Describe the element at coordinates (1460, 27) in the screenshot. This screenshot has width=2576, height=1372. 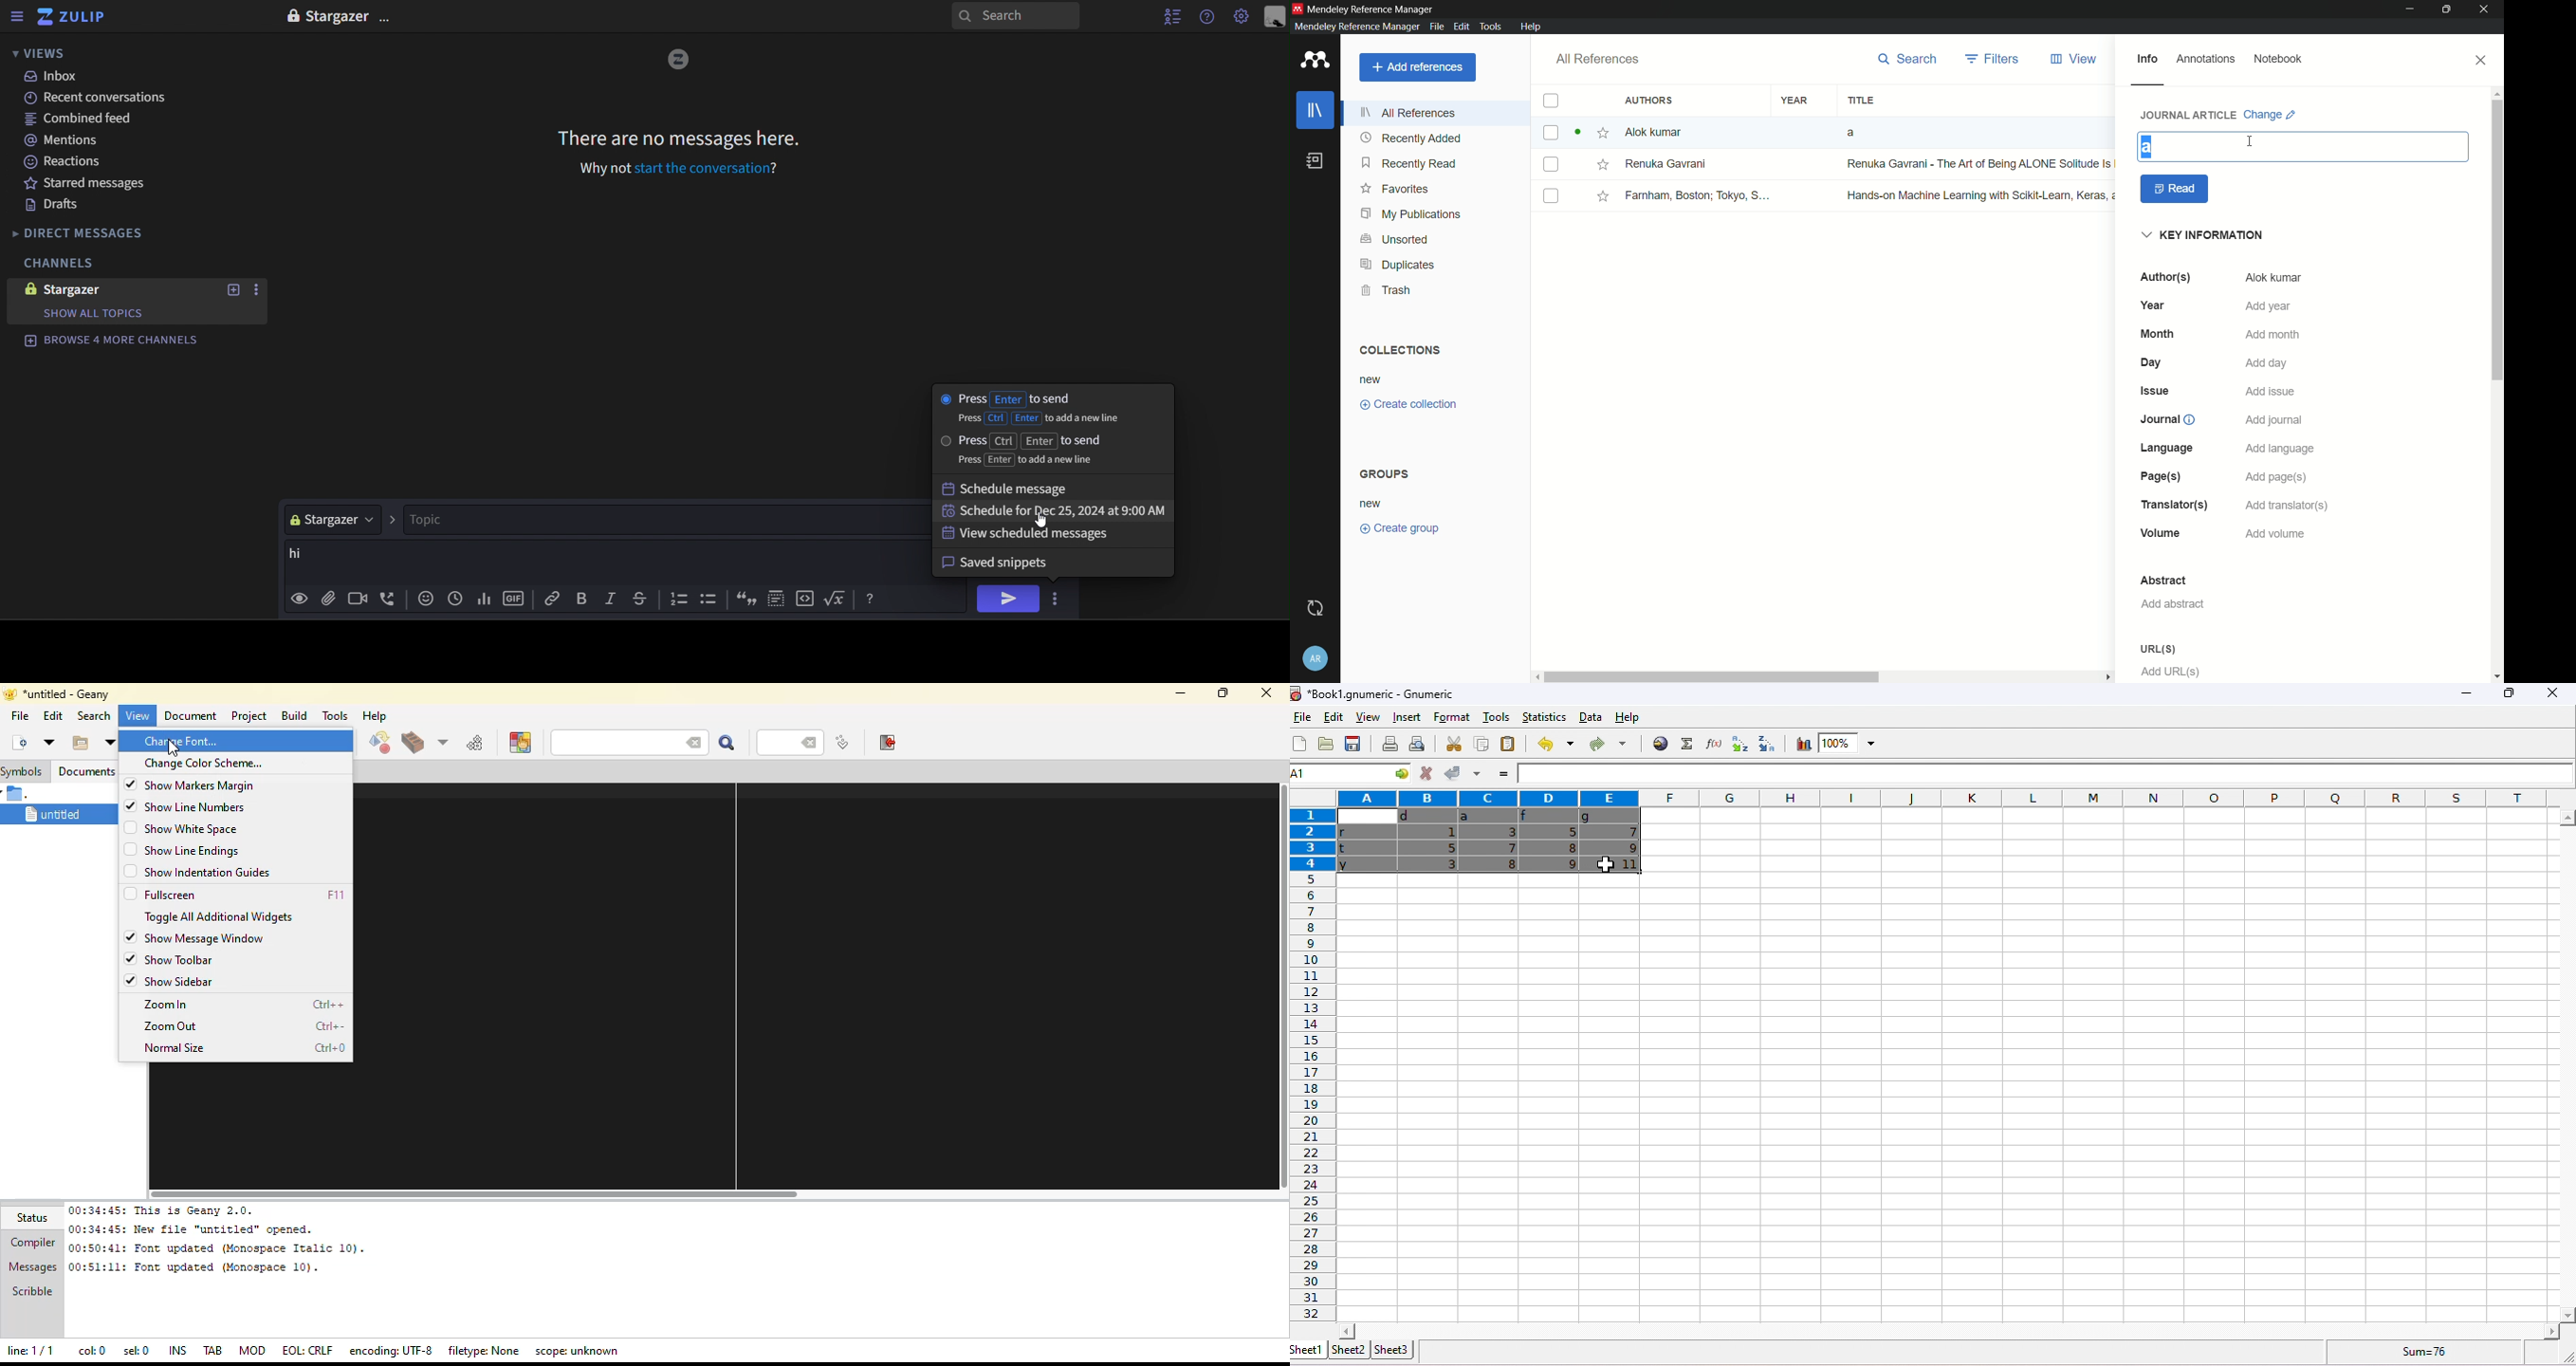
I see `edit menu` at that location.